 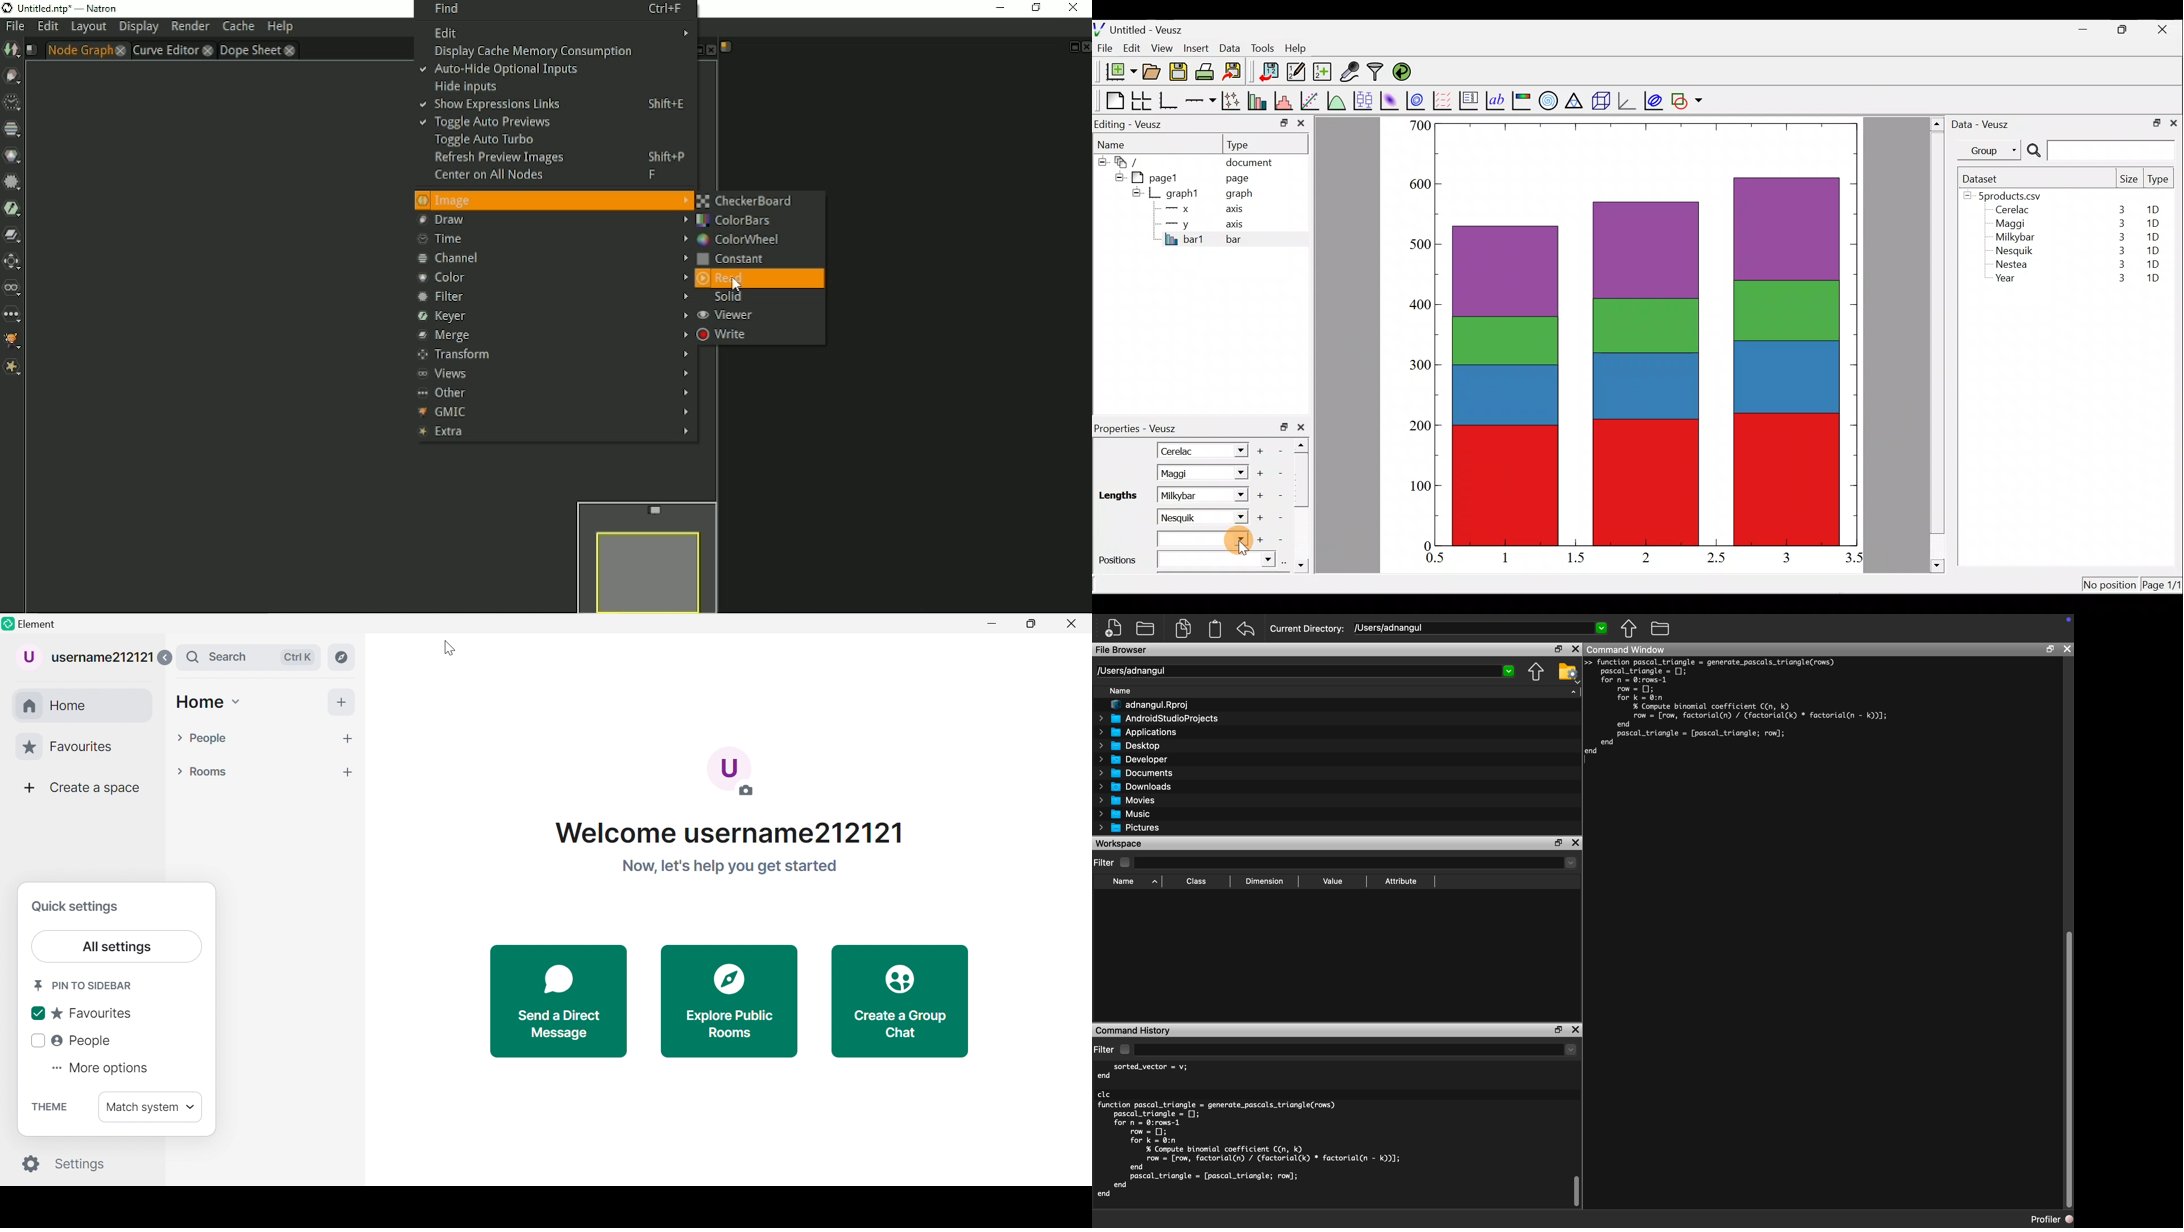 I want to click on Remove item, so click(x=1278, y=517).